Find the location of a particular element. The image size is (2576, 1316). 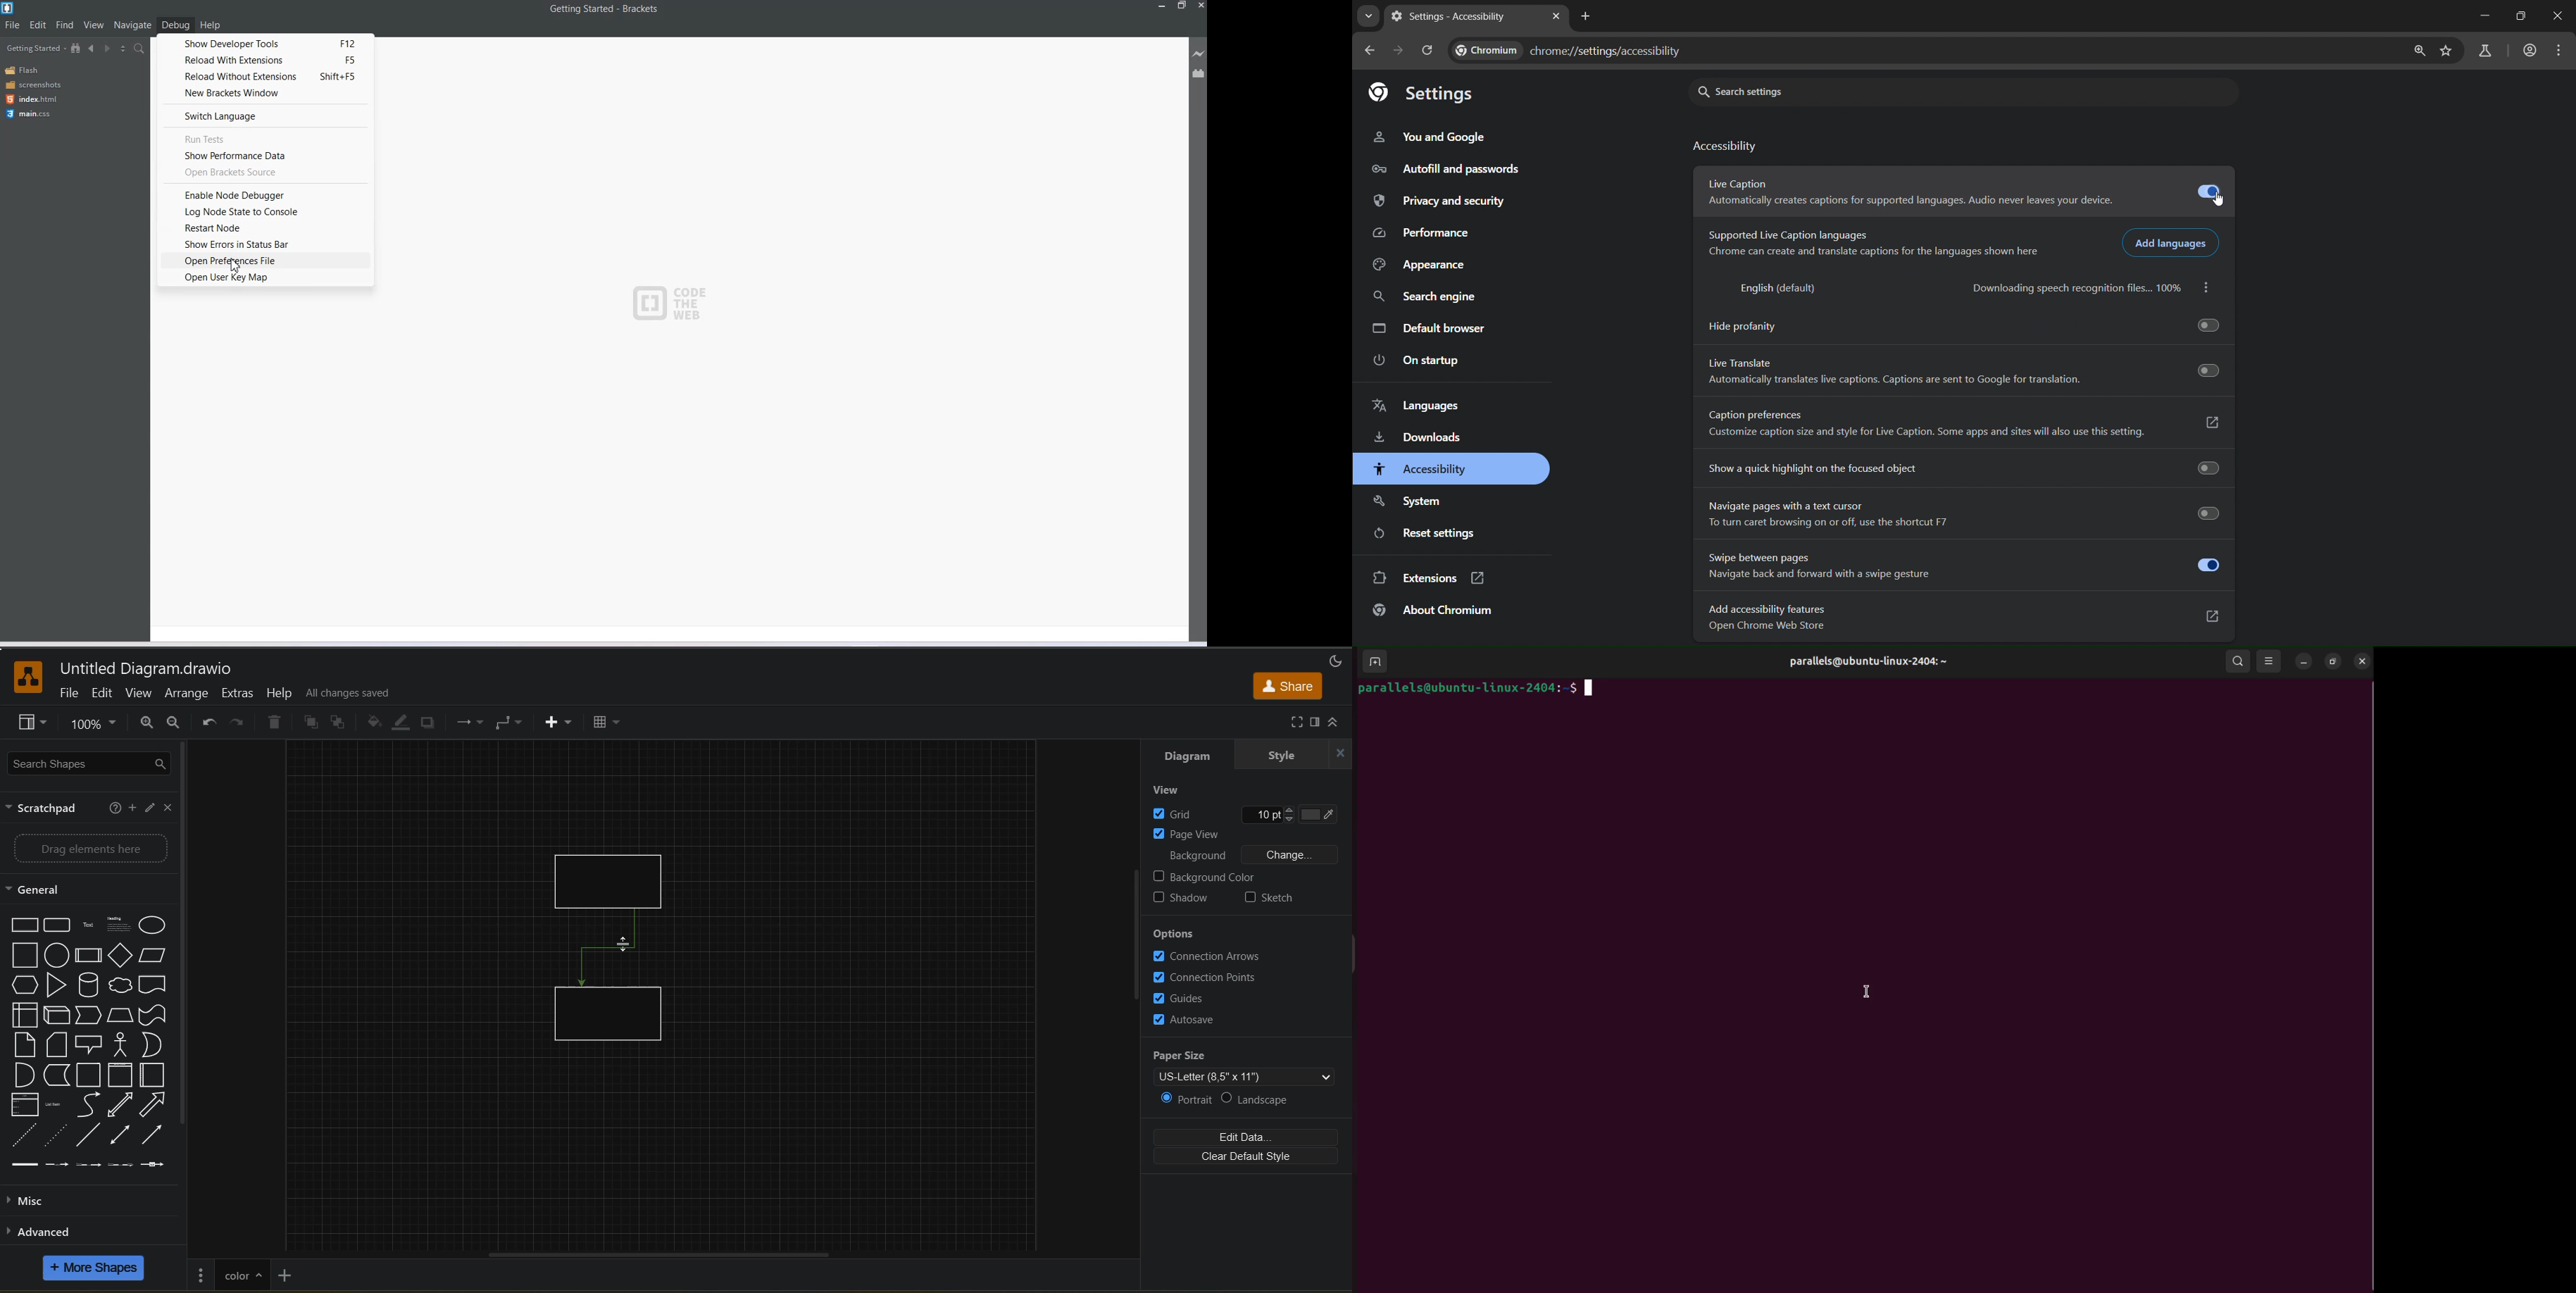

close is located at coordinates (171, 809).